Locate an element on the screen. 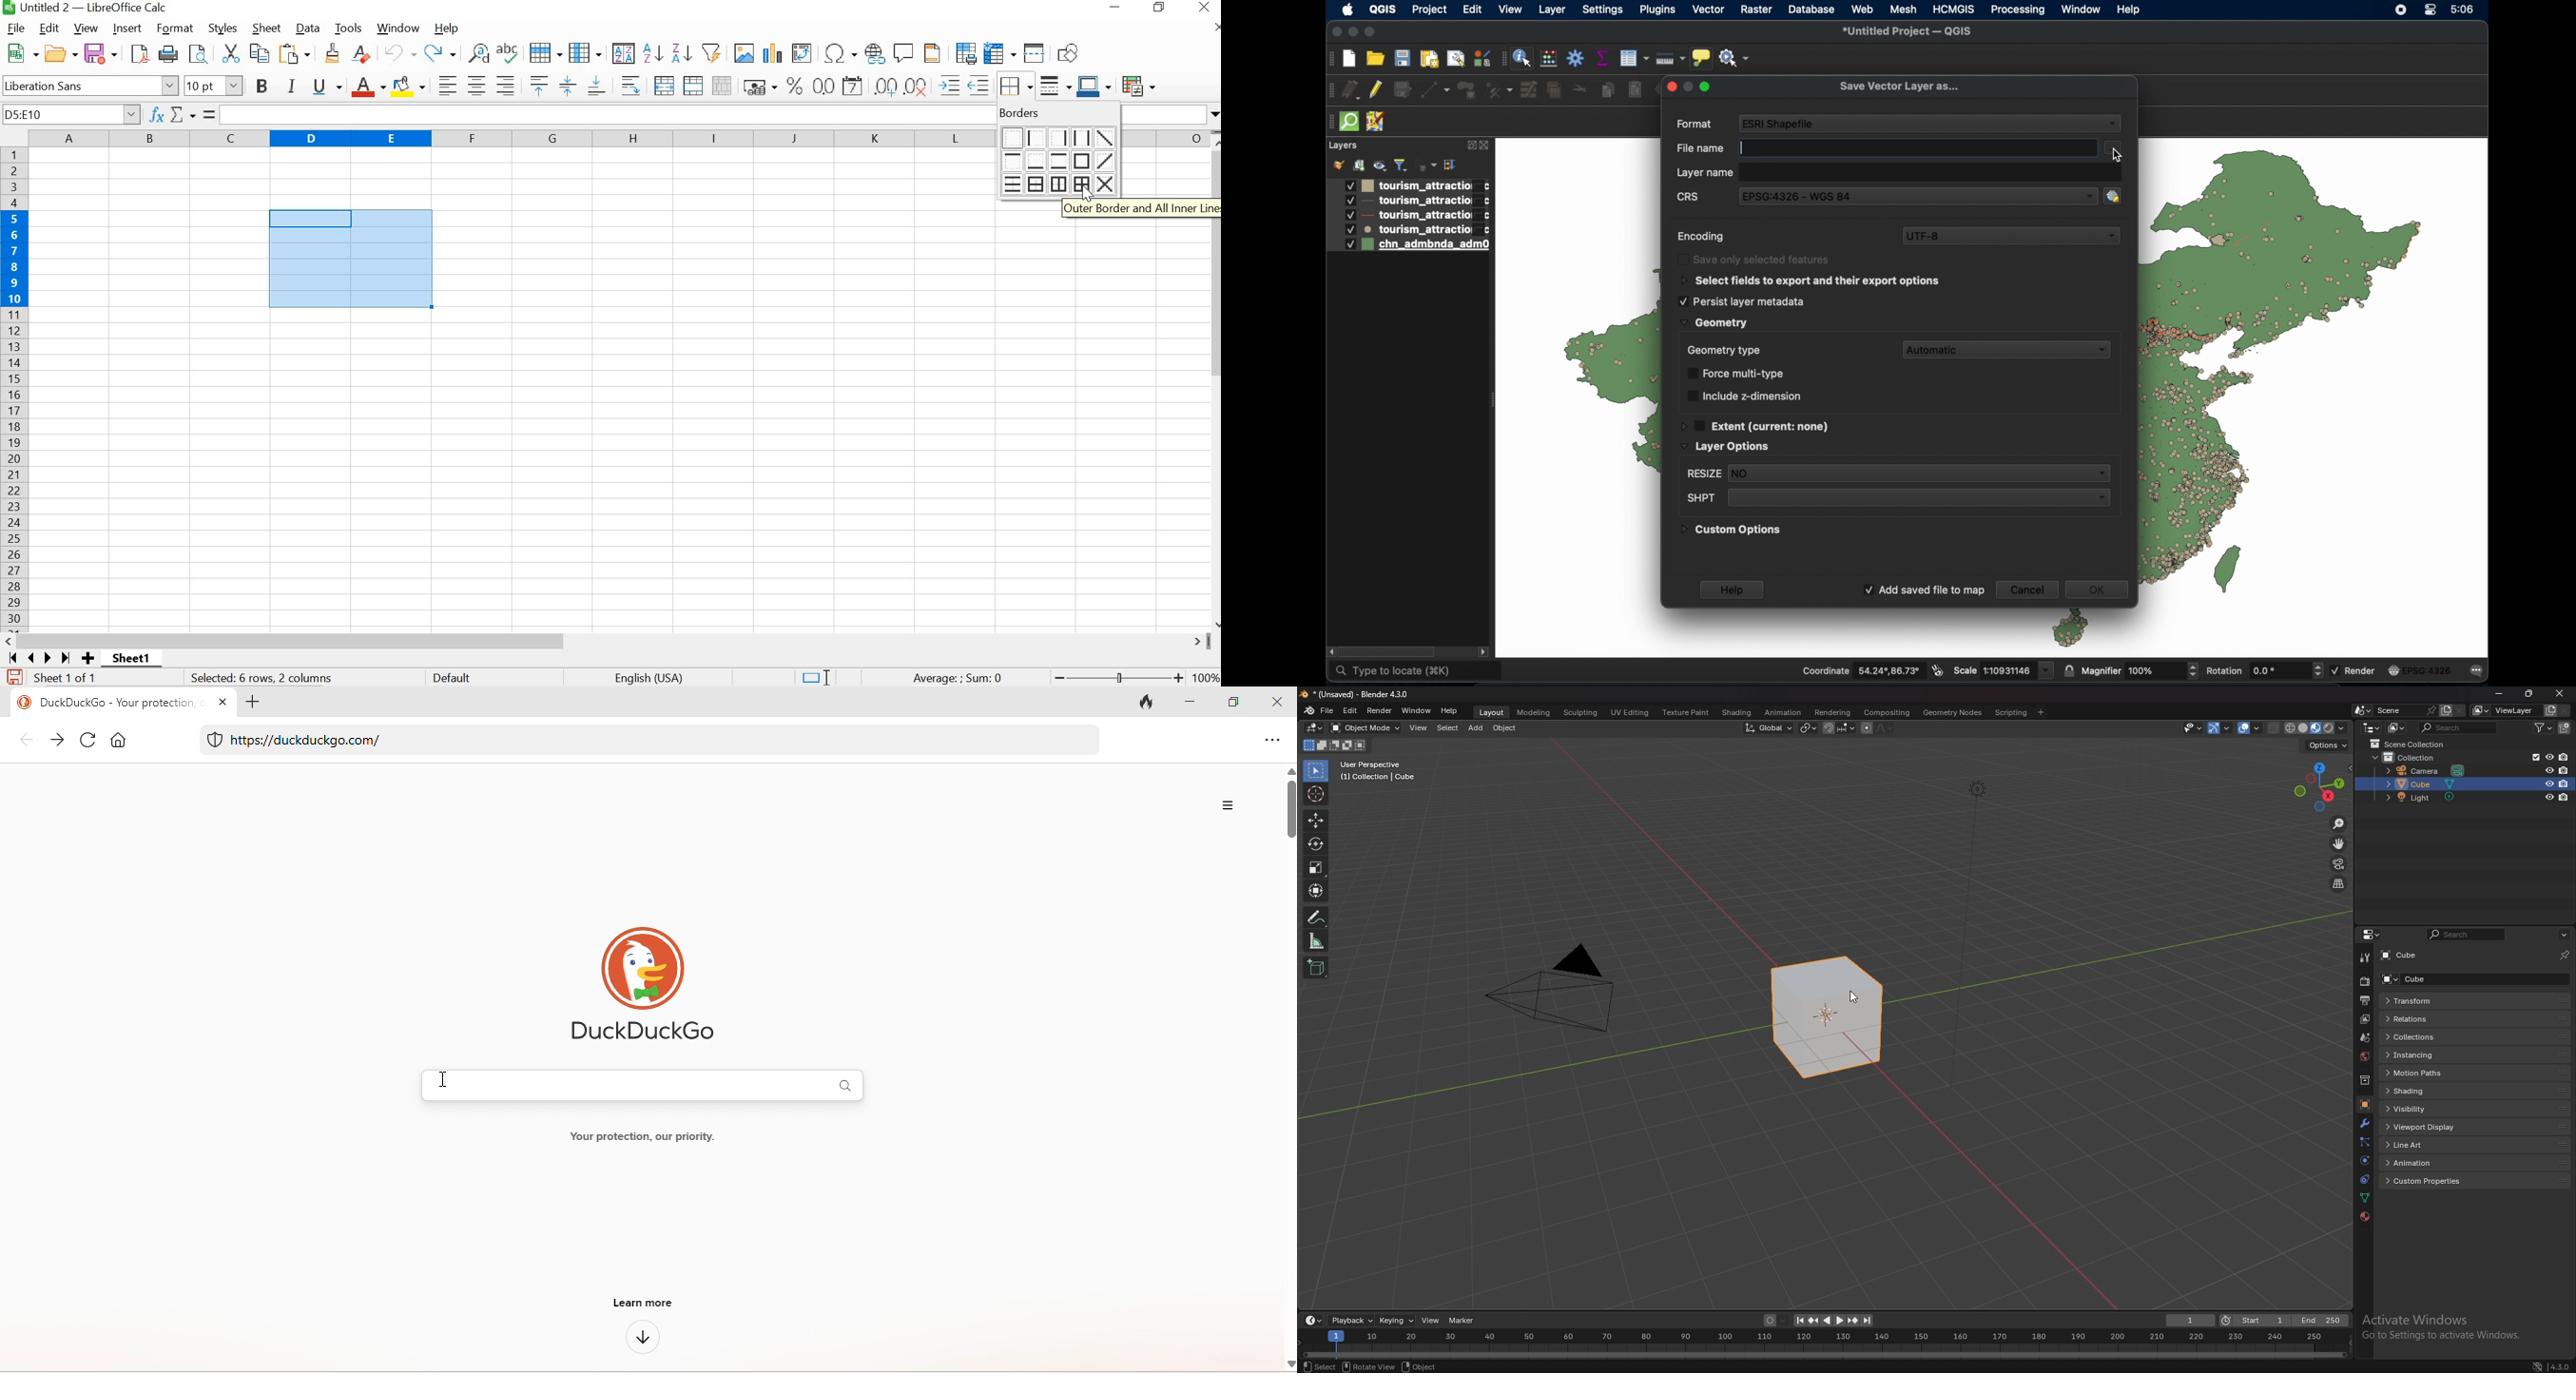  motion paths is located at coordinates (2429, 1073).